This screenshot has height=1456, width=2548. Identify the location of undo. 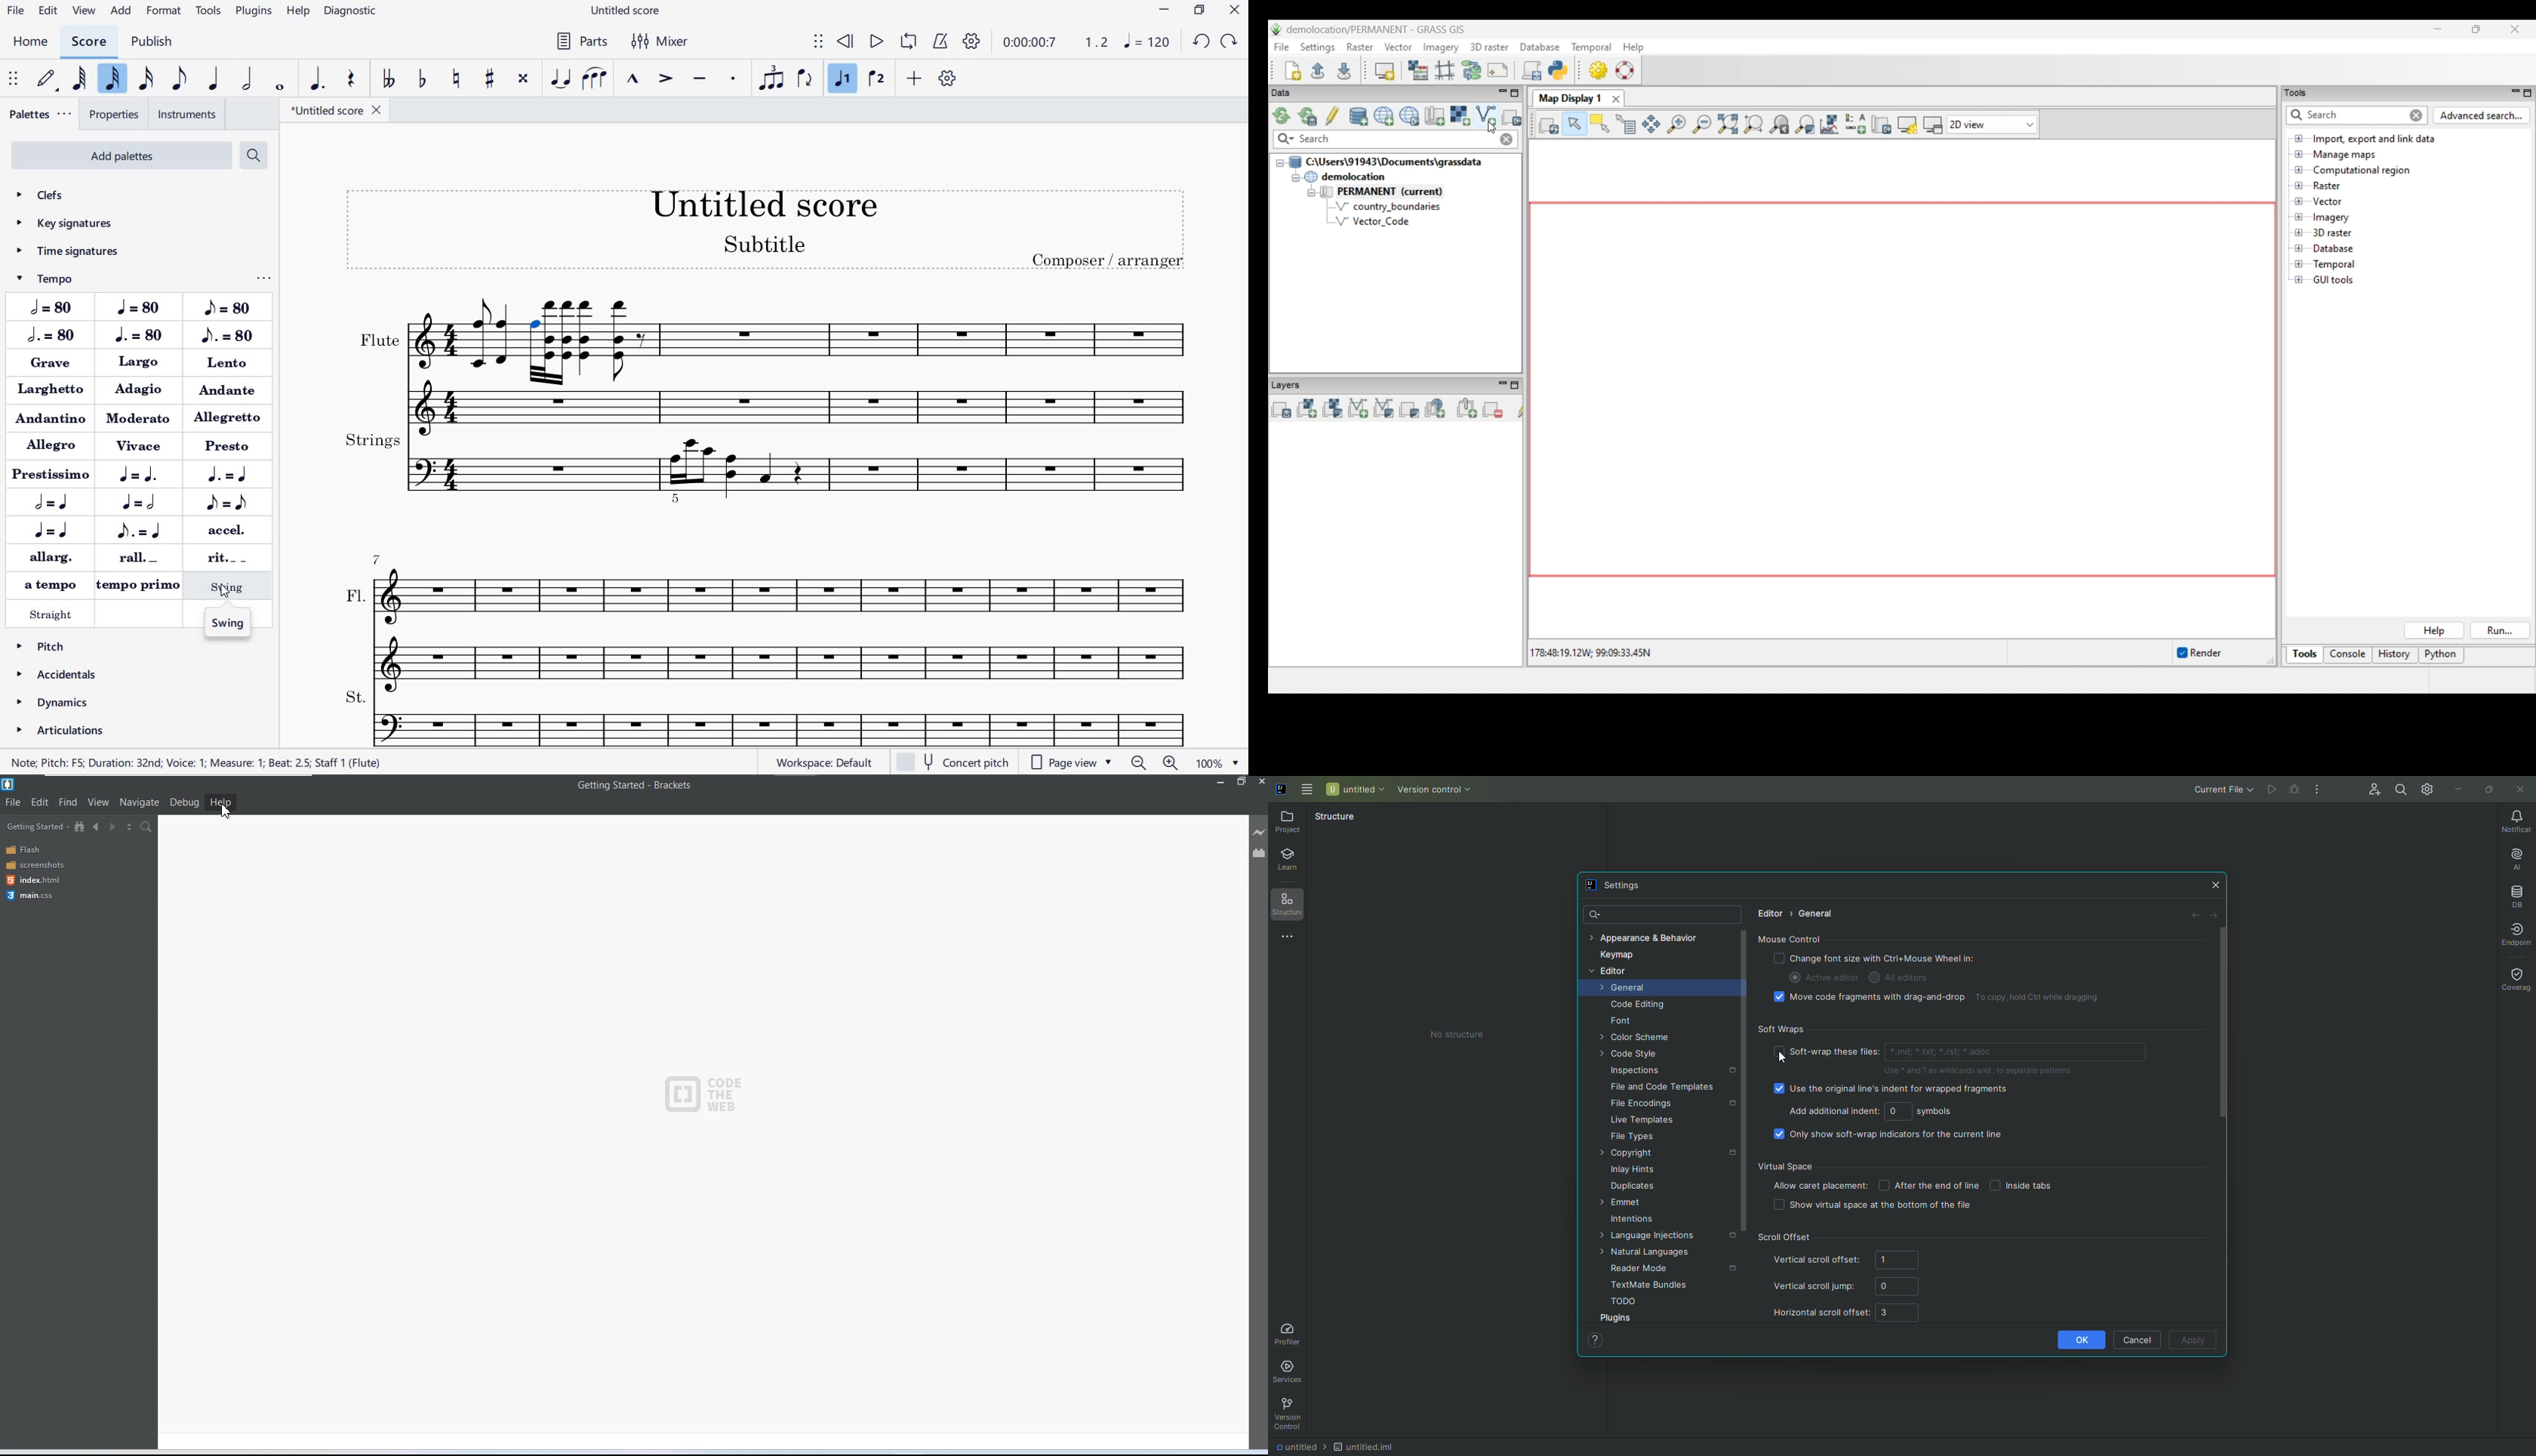
(1202, 40).